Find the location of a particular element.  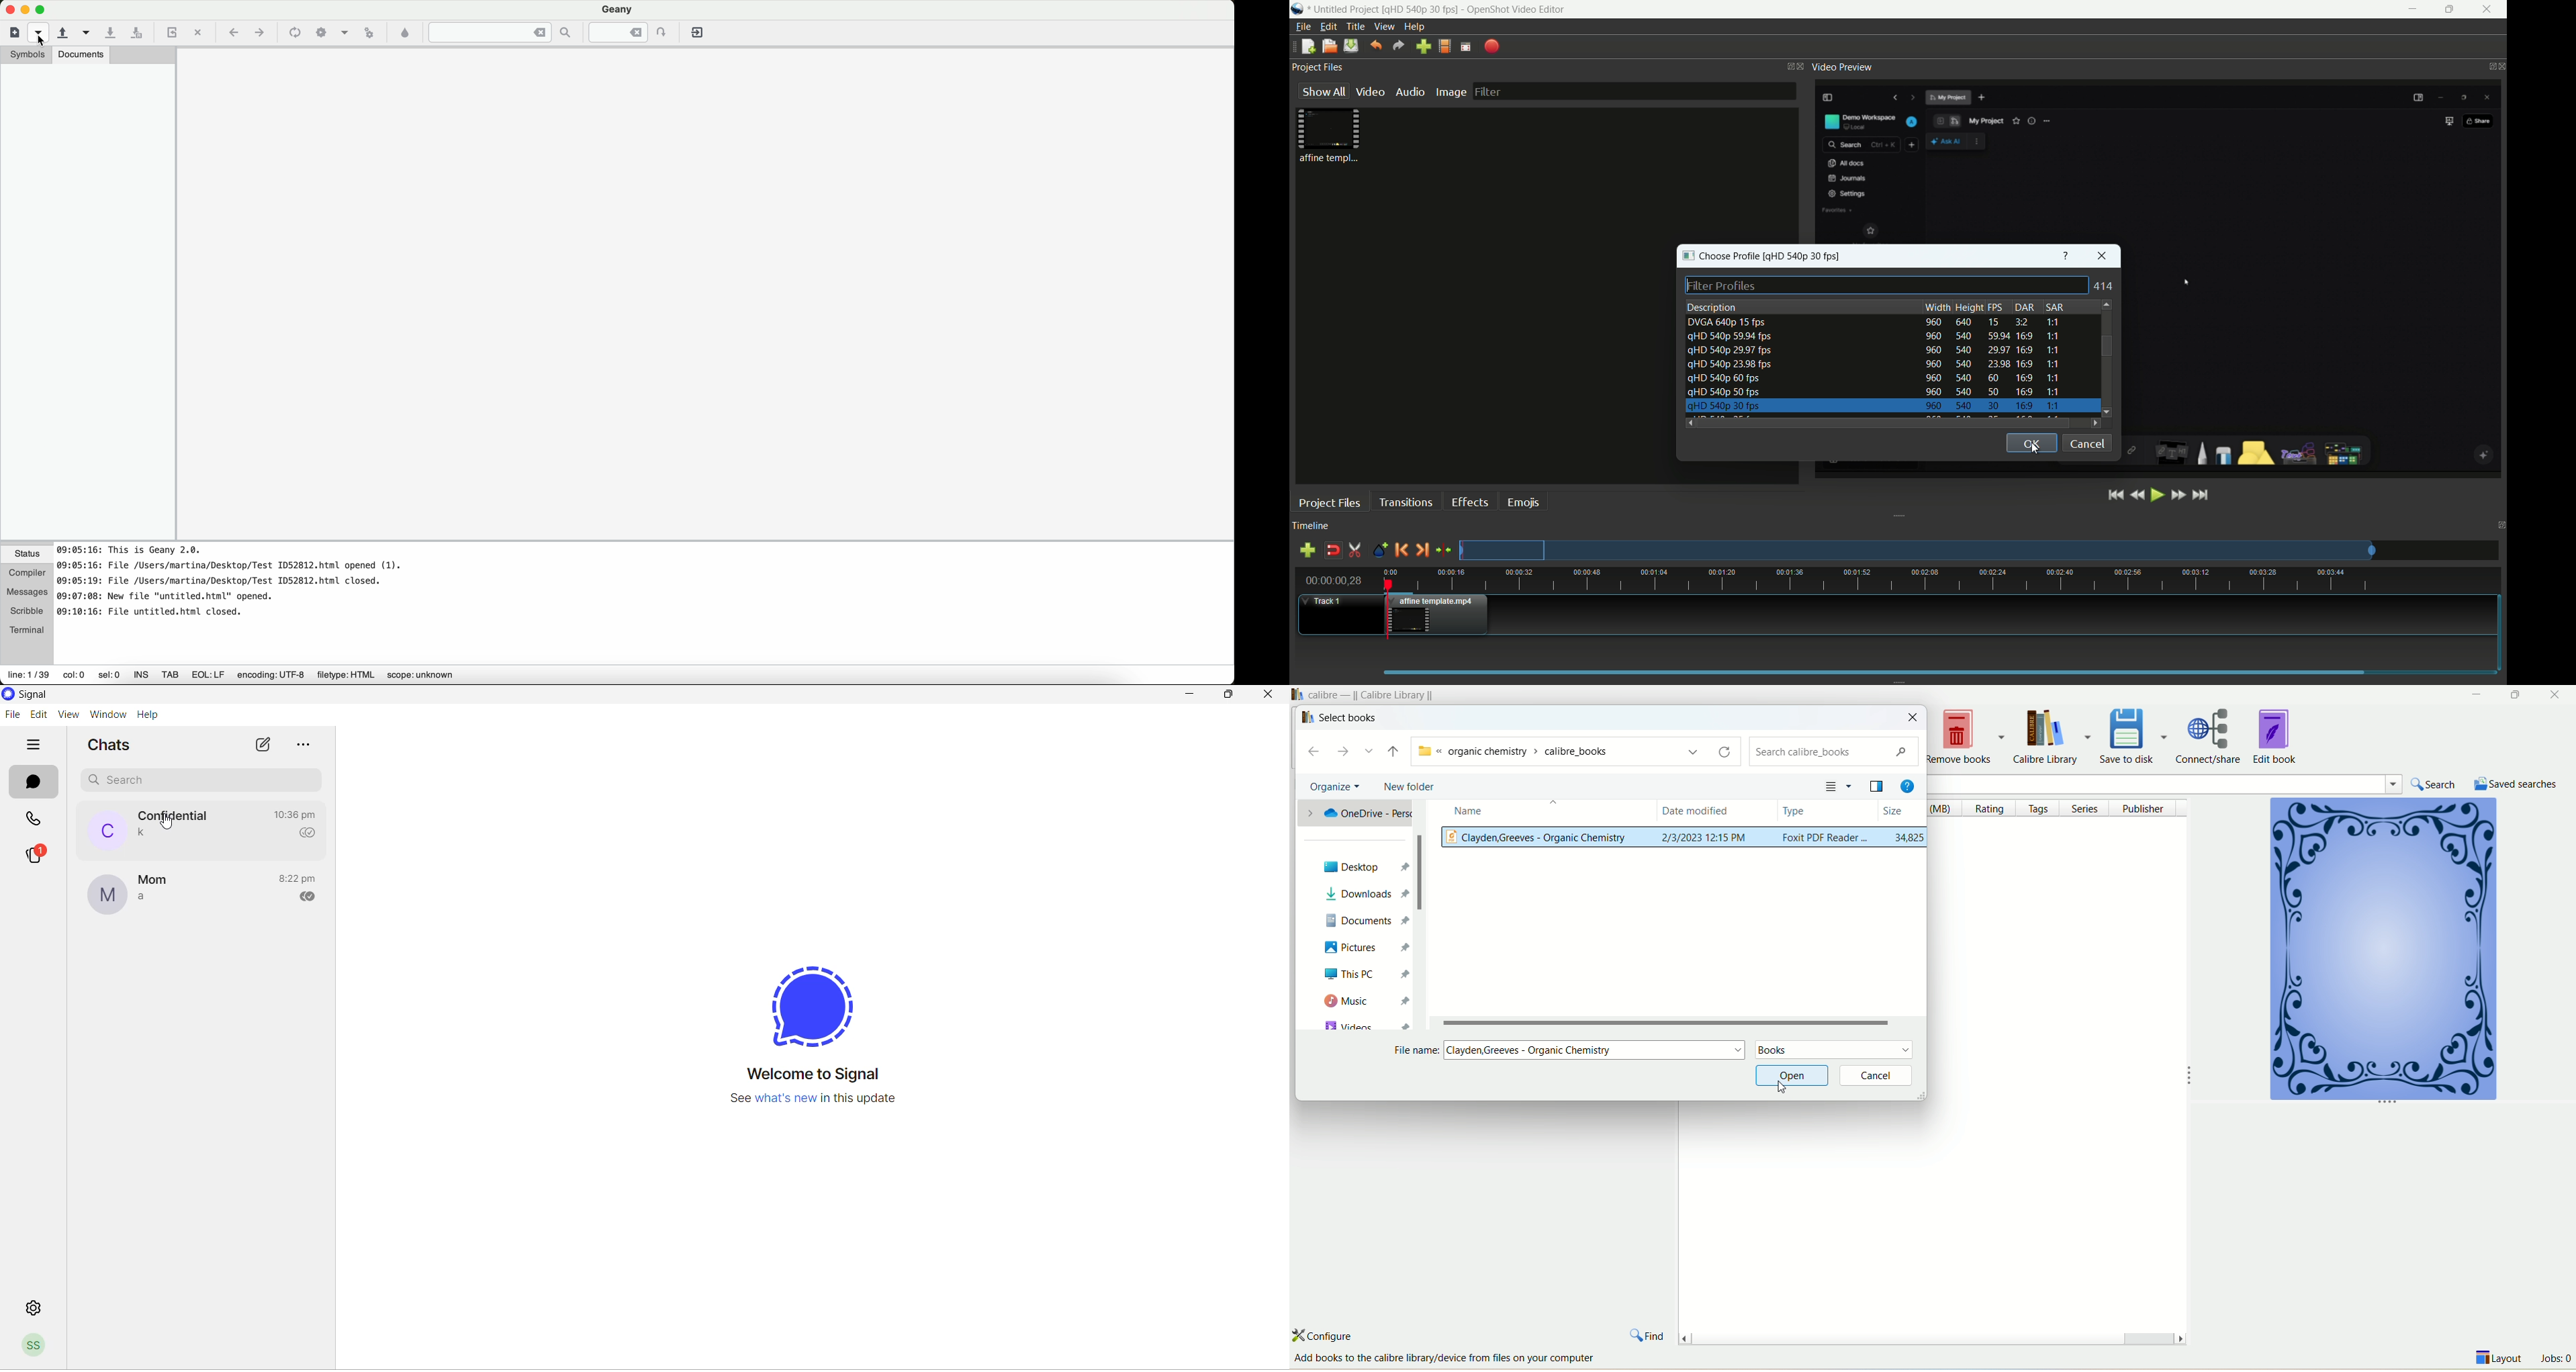

create marker is located at coordinates (1380, 551).